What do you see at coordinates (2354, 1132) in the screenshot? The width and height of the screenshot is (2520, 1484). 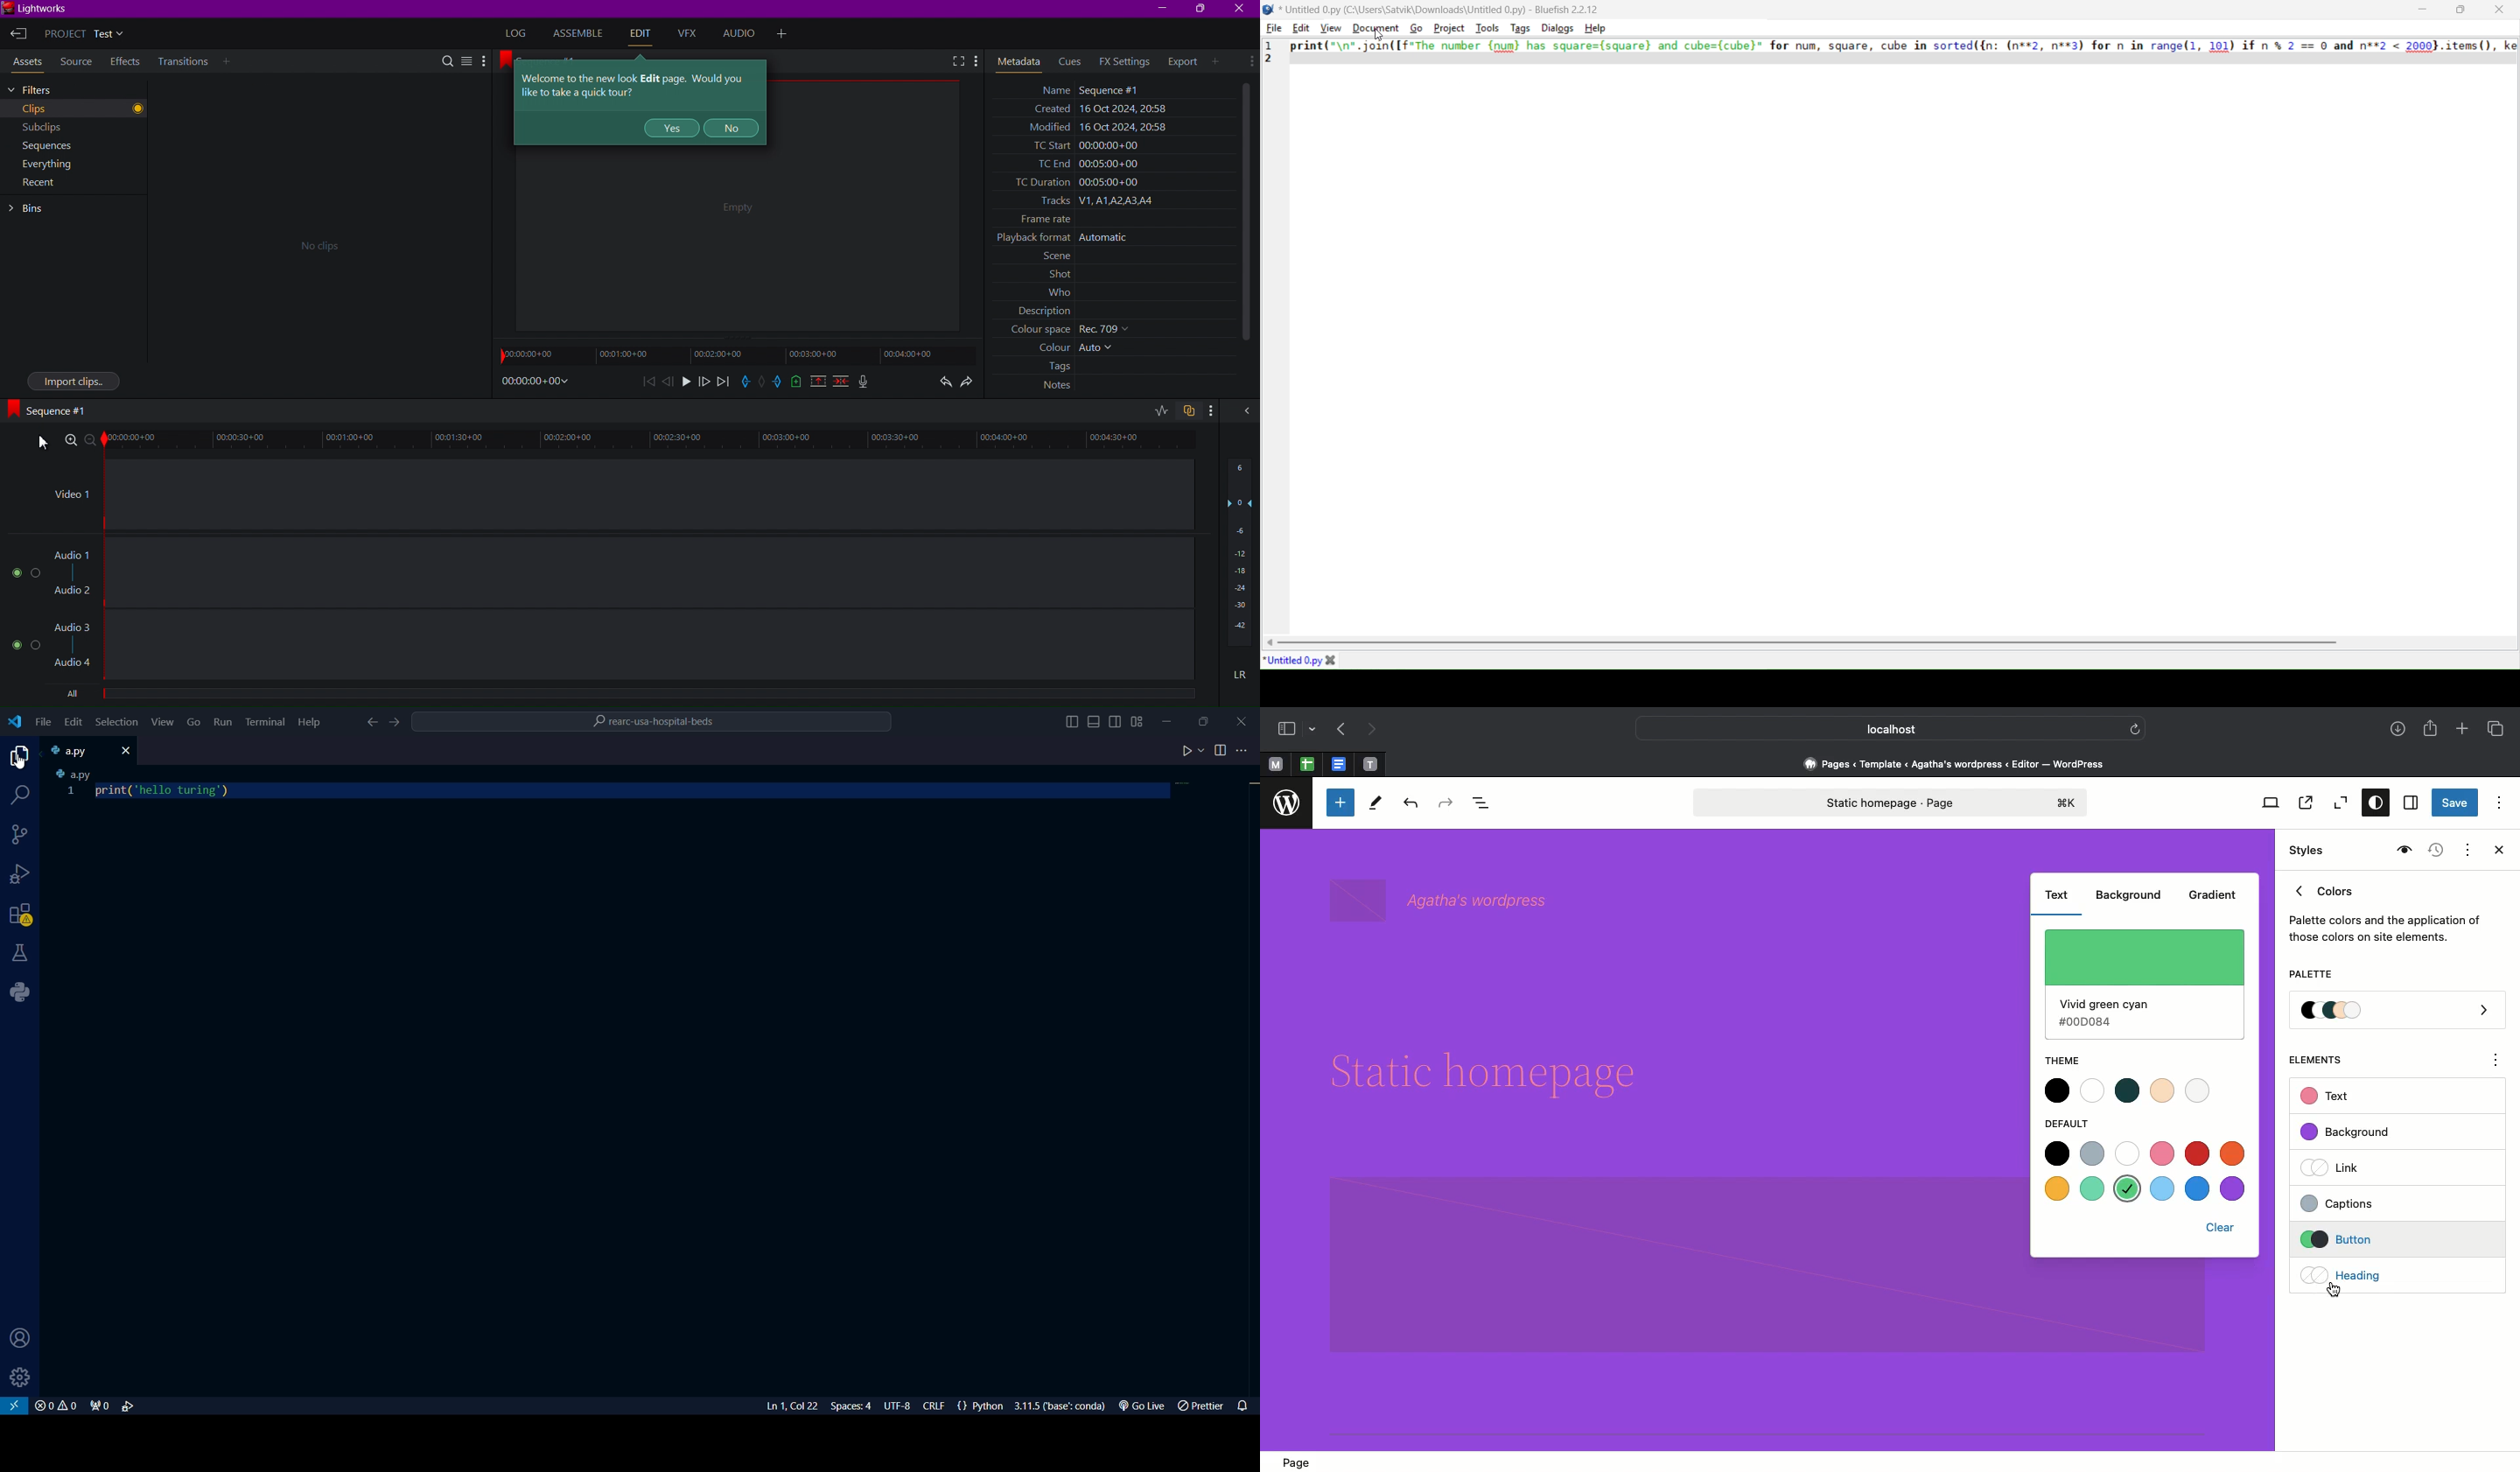 I see `Background` at bounding box center [2354, 1132].